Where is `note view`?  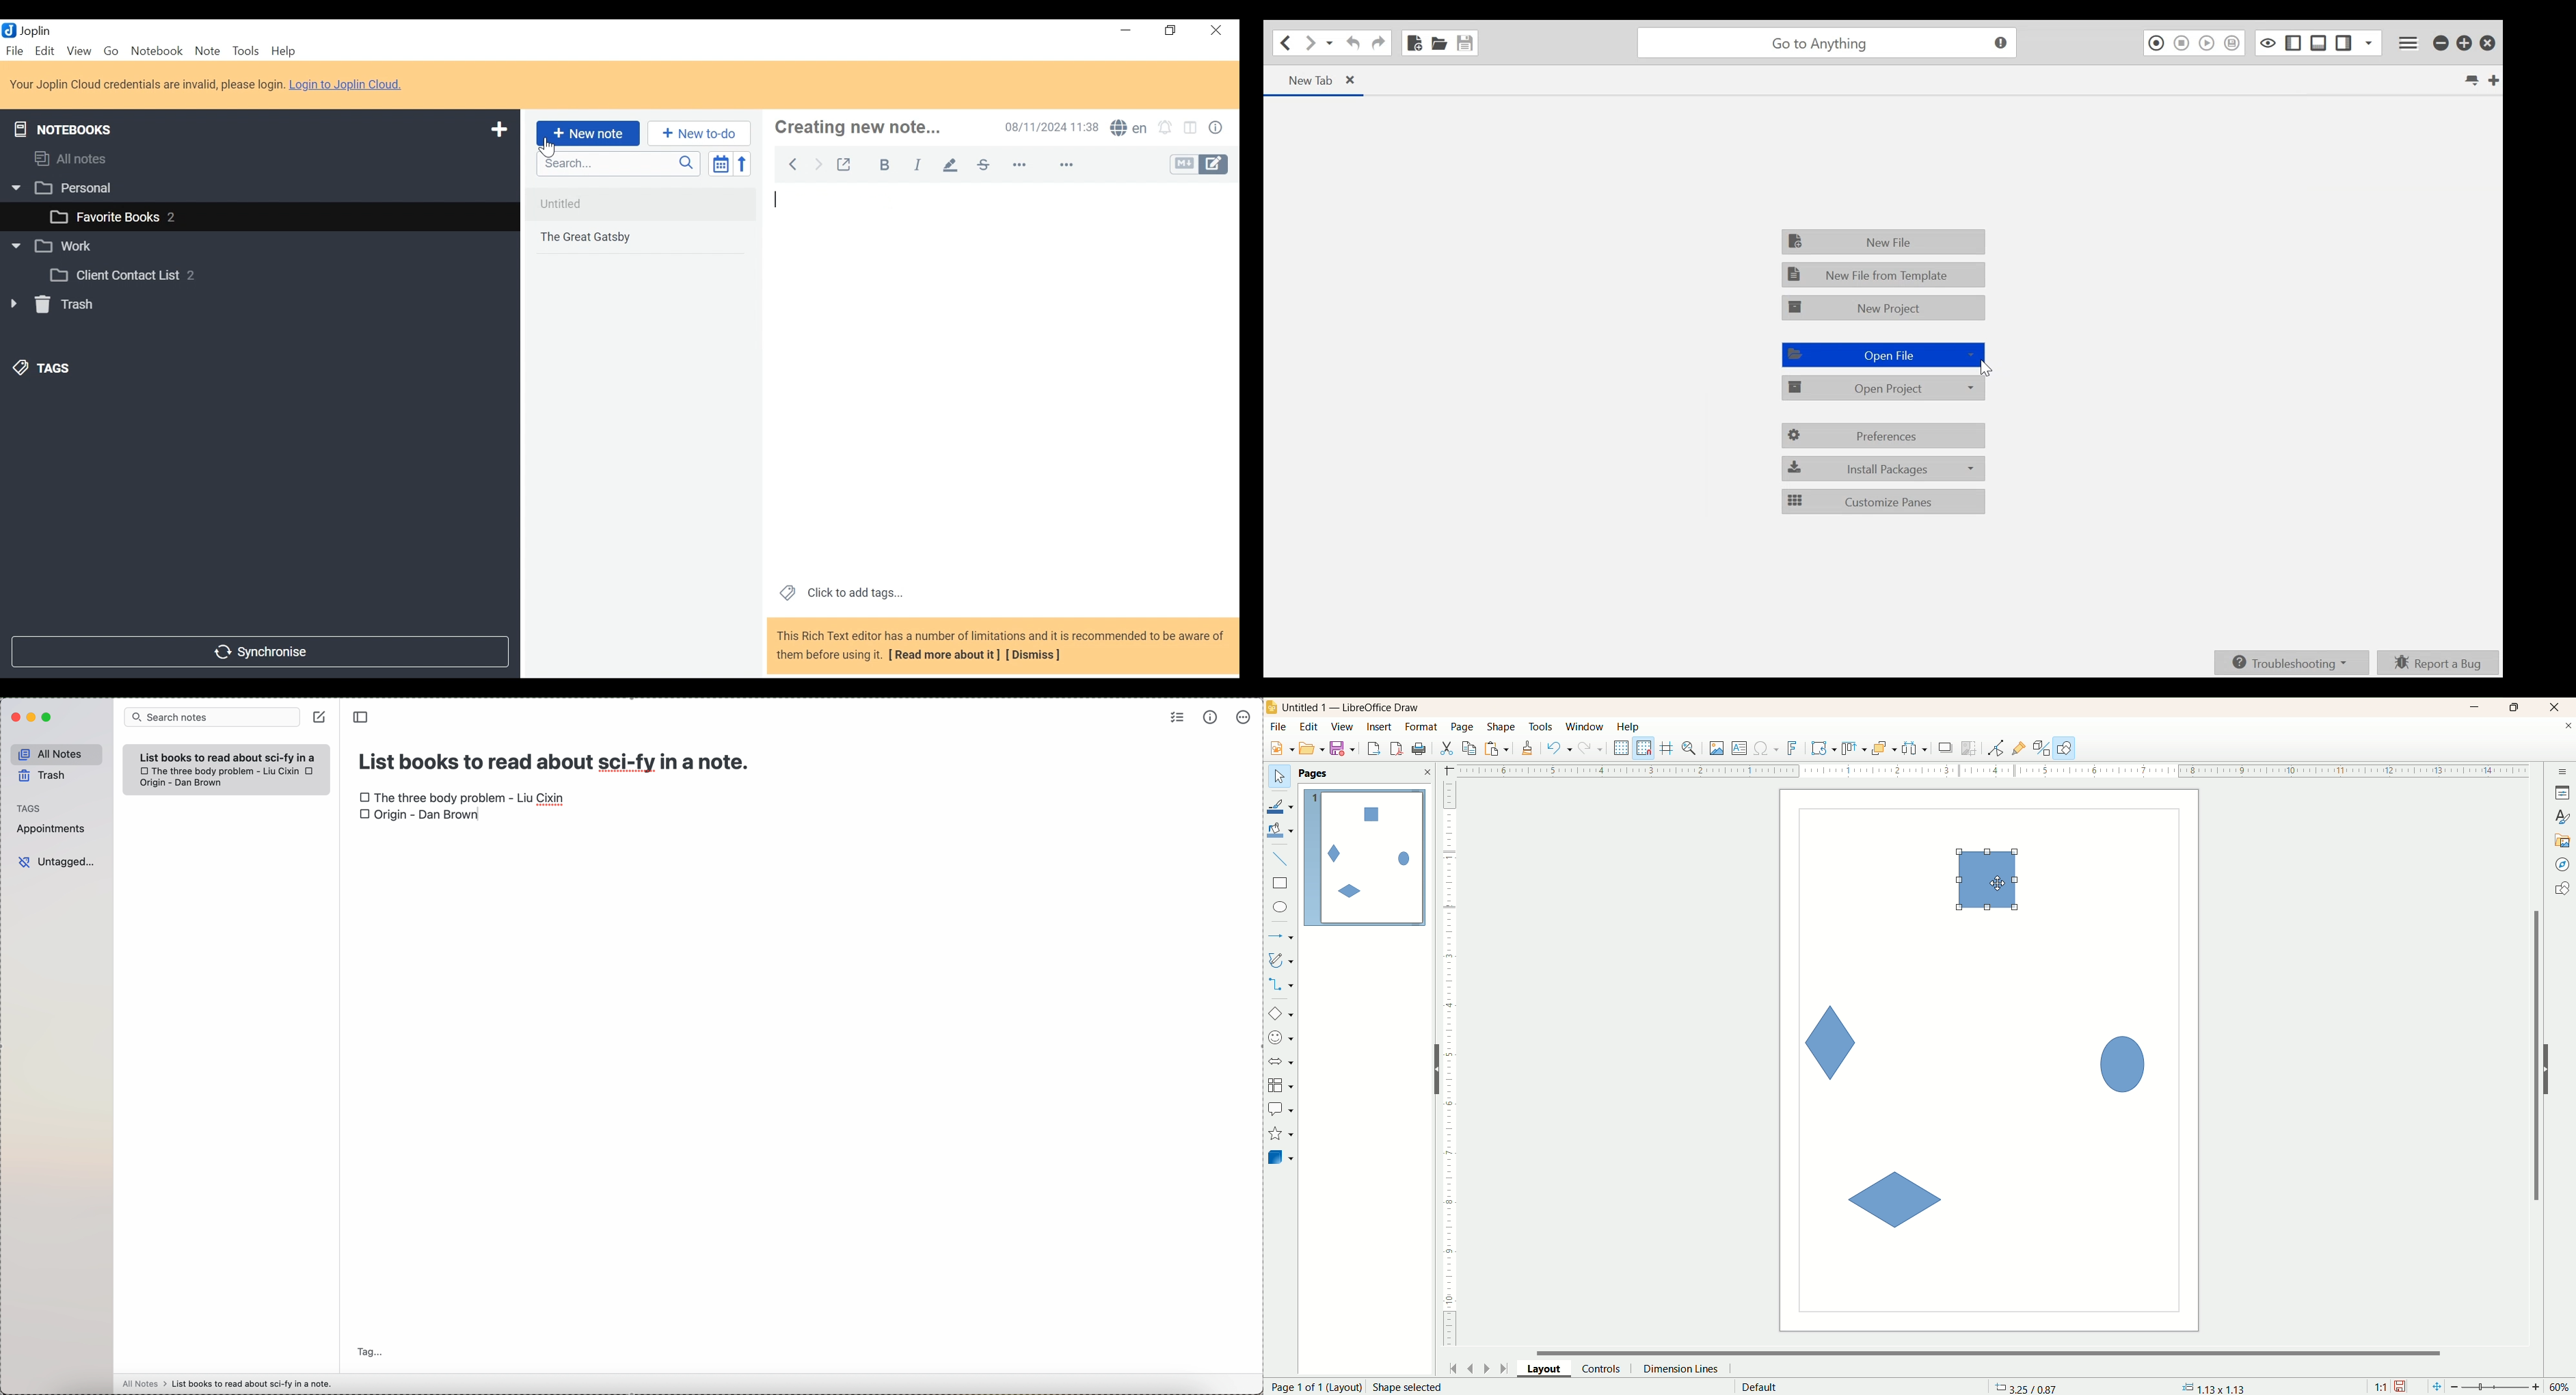
note view is located at coordinates (999, 358).